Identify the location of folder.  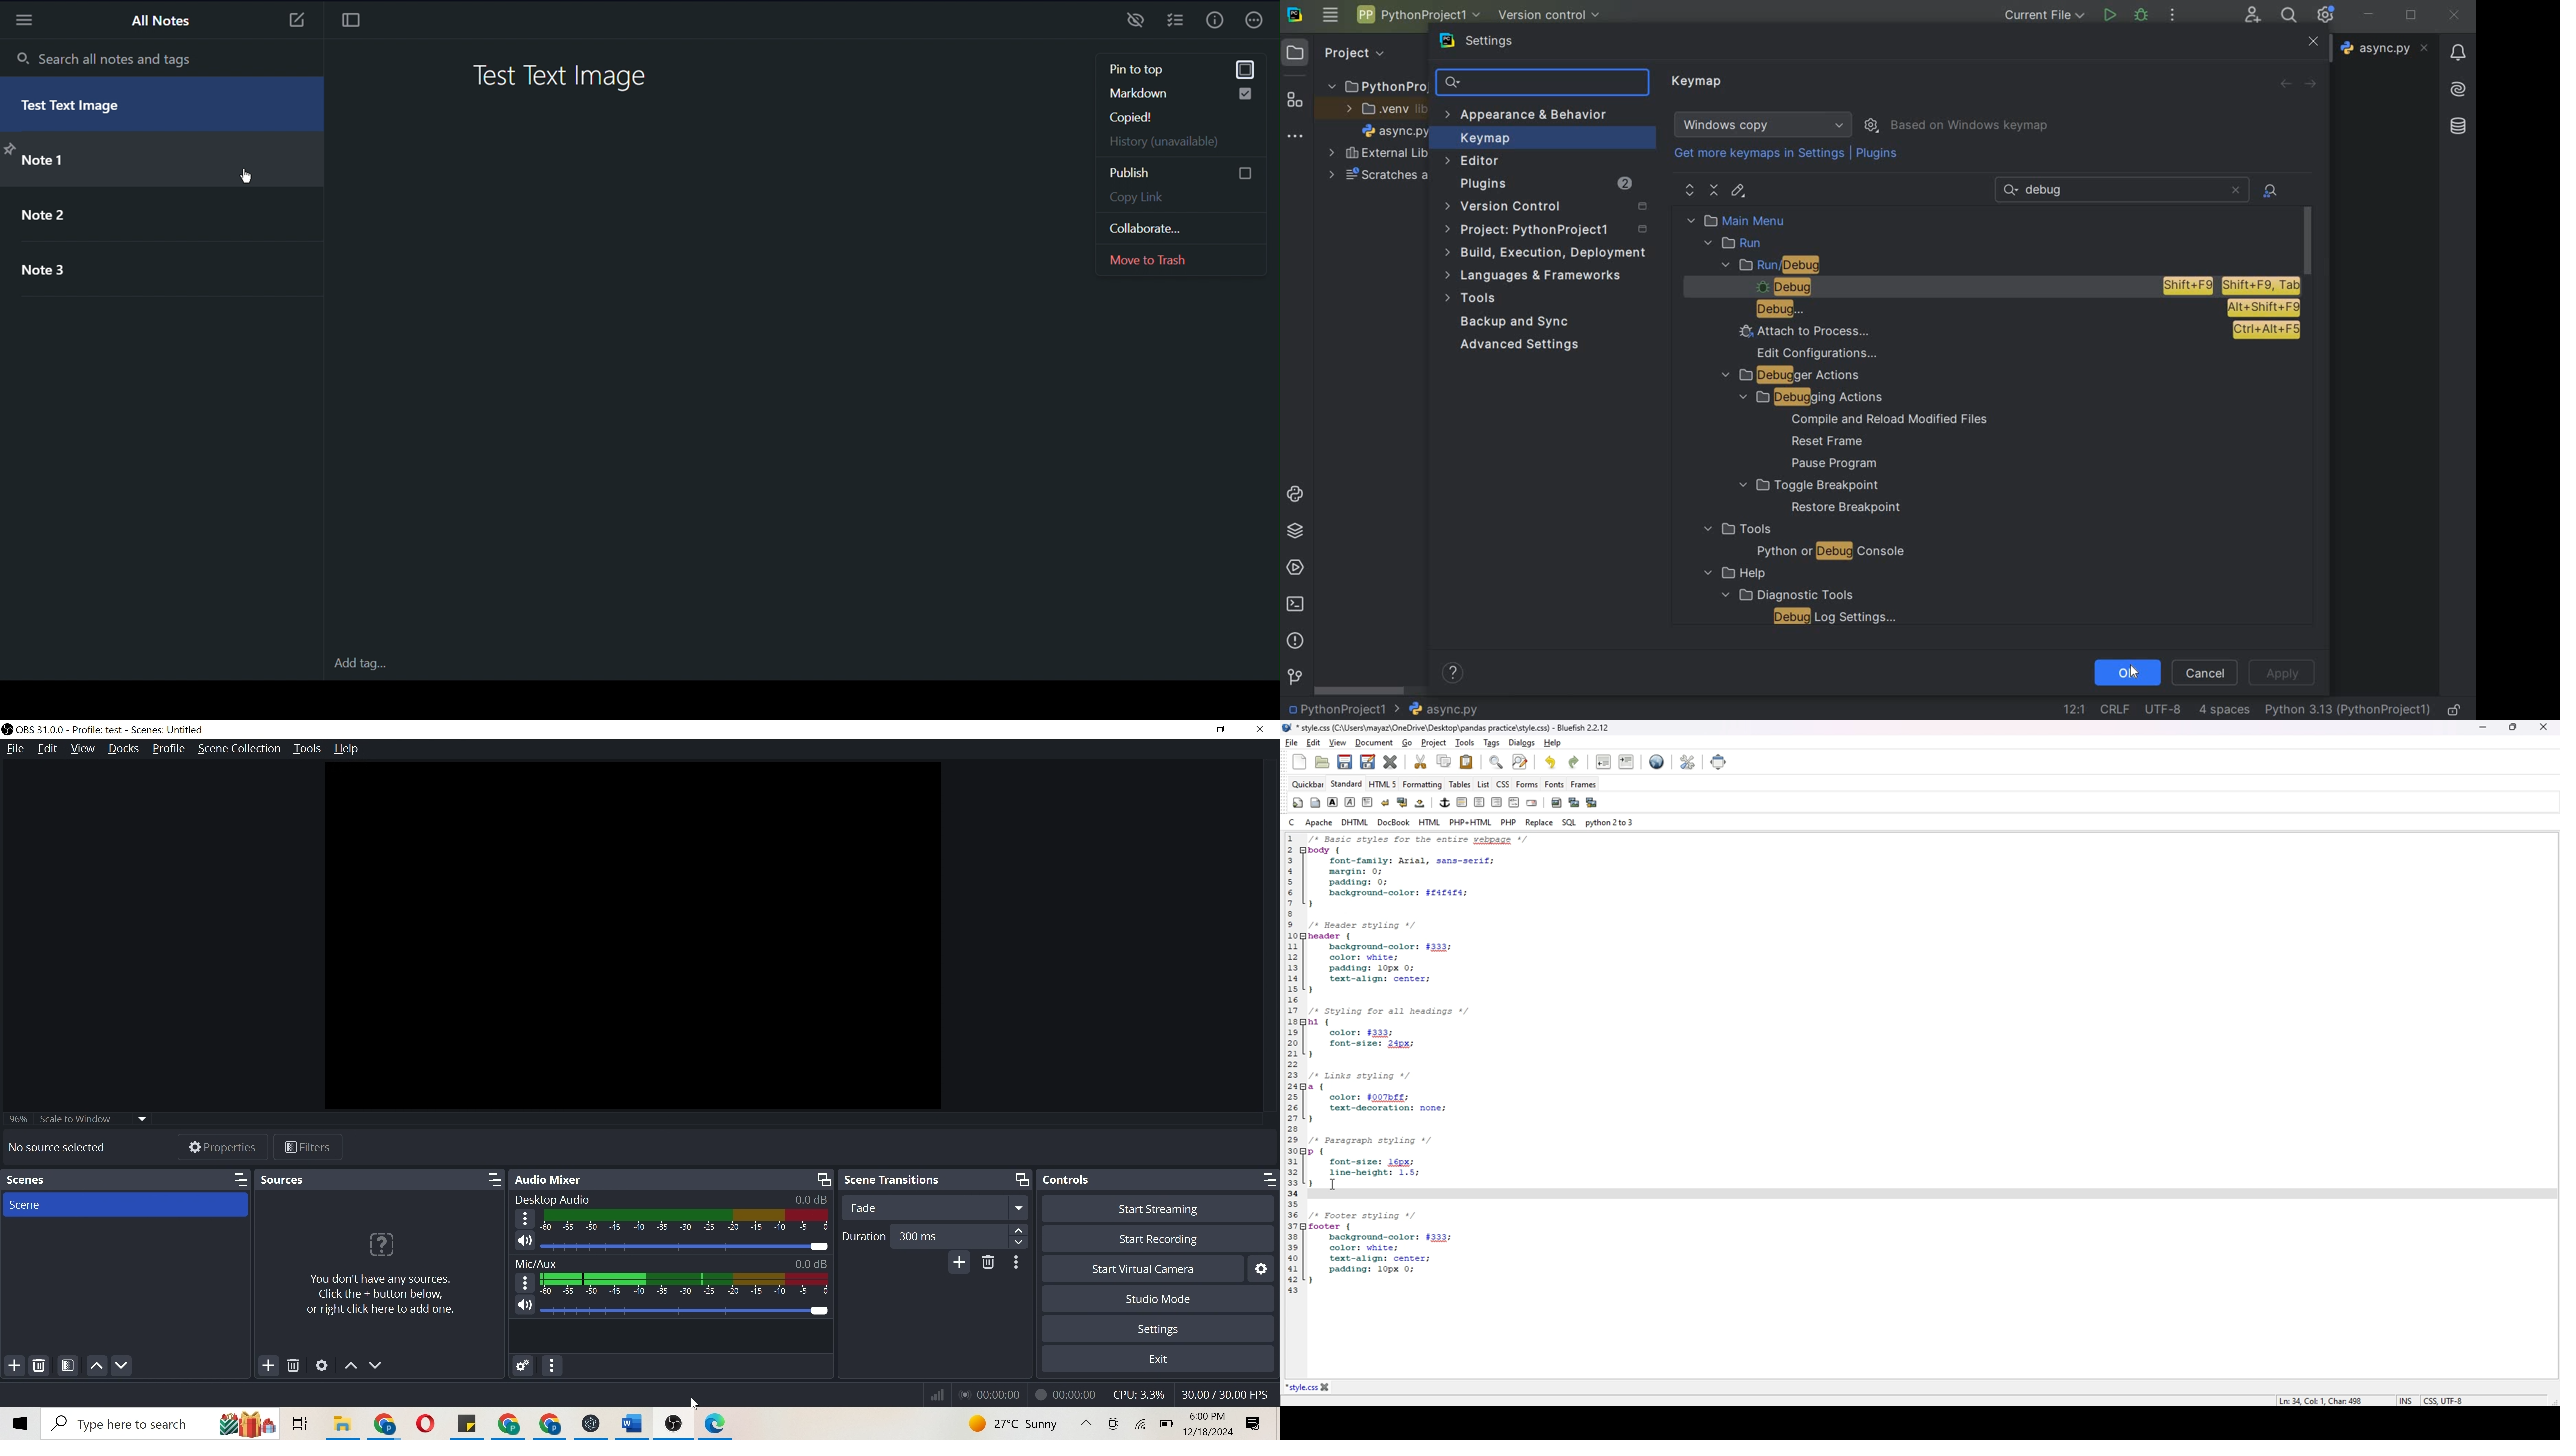
(341, 1423).